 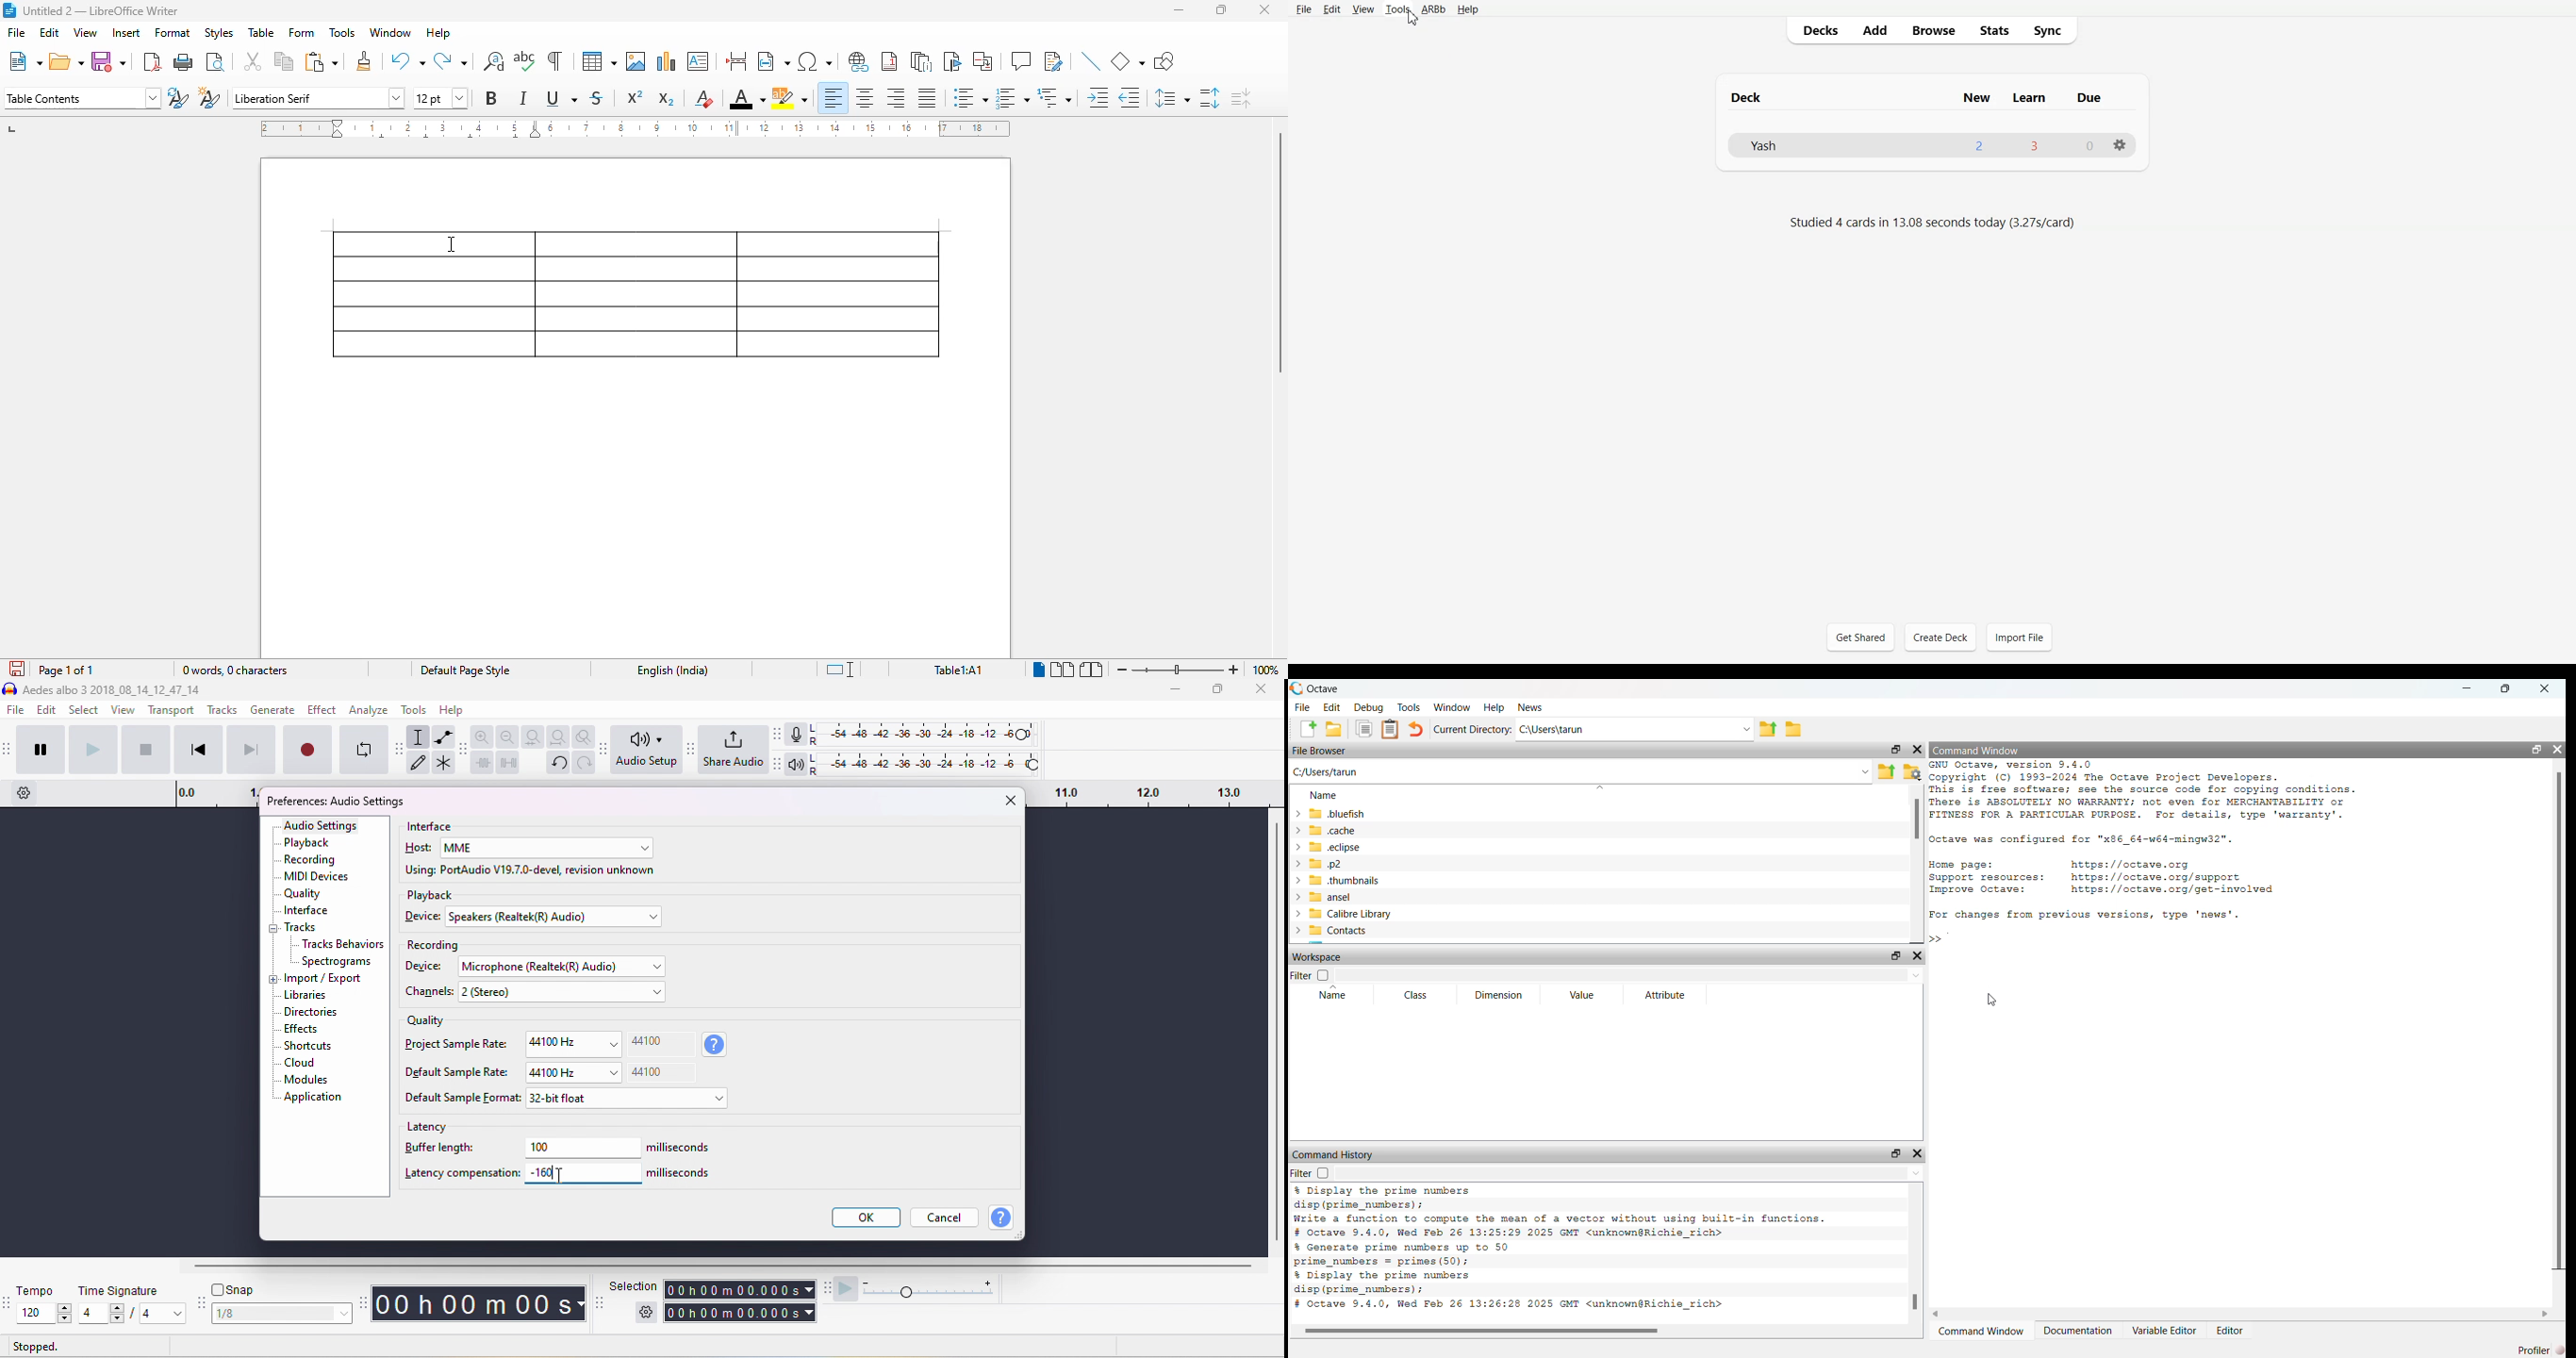 I want to click on help, so click(x=438, y=32).